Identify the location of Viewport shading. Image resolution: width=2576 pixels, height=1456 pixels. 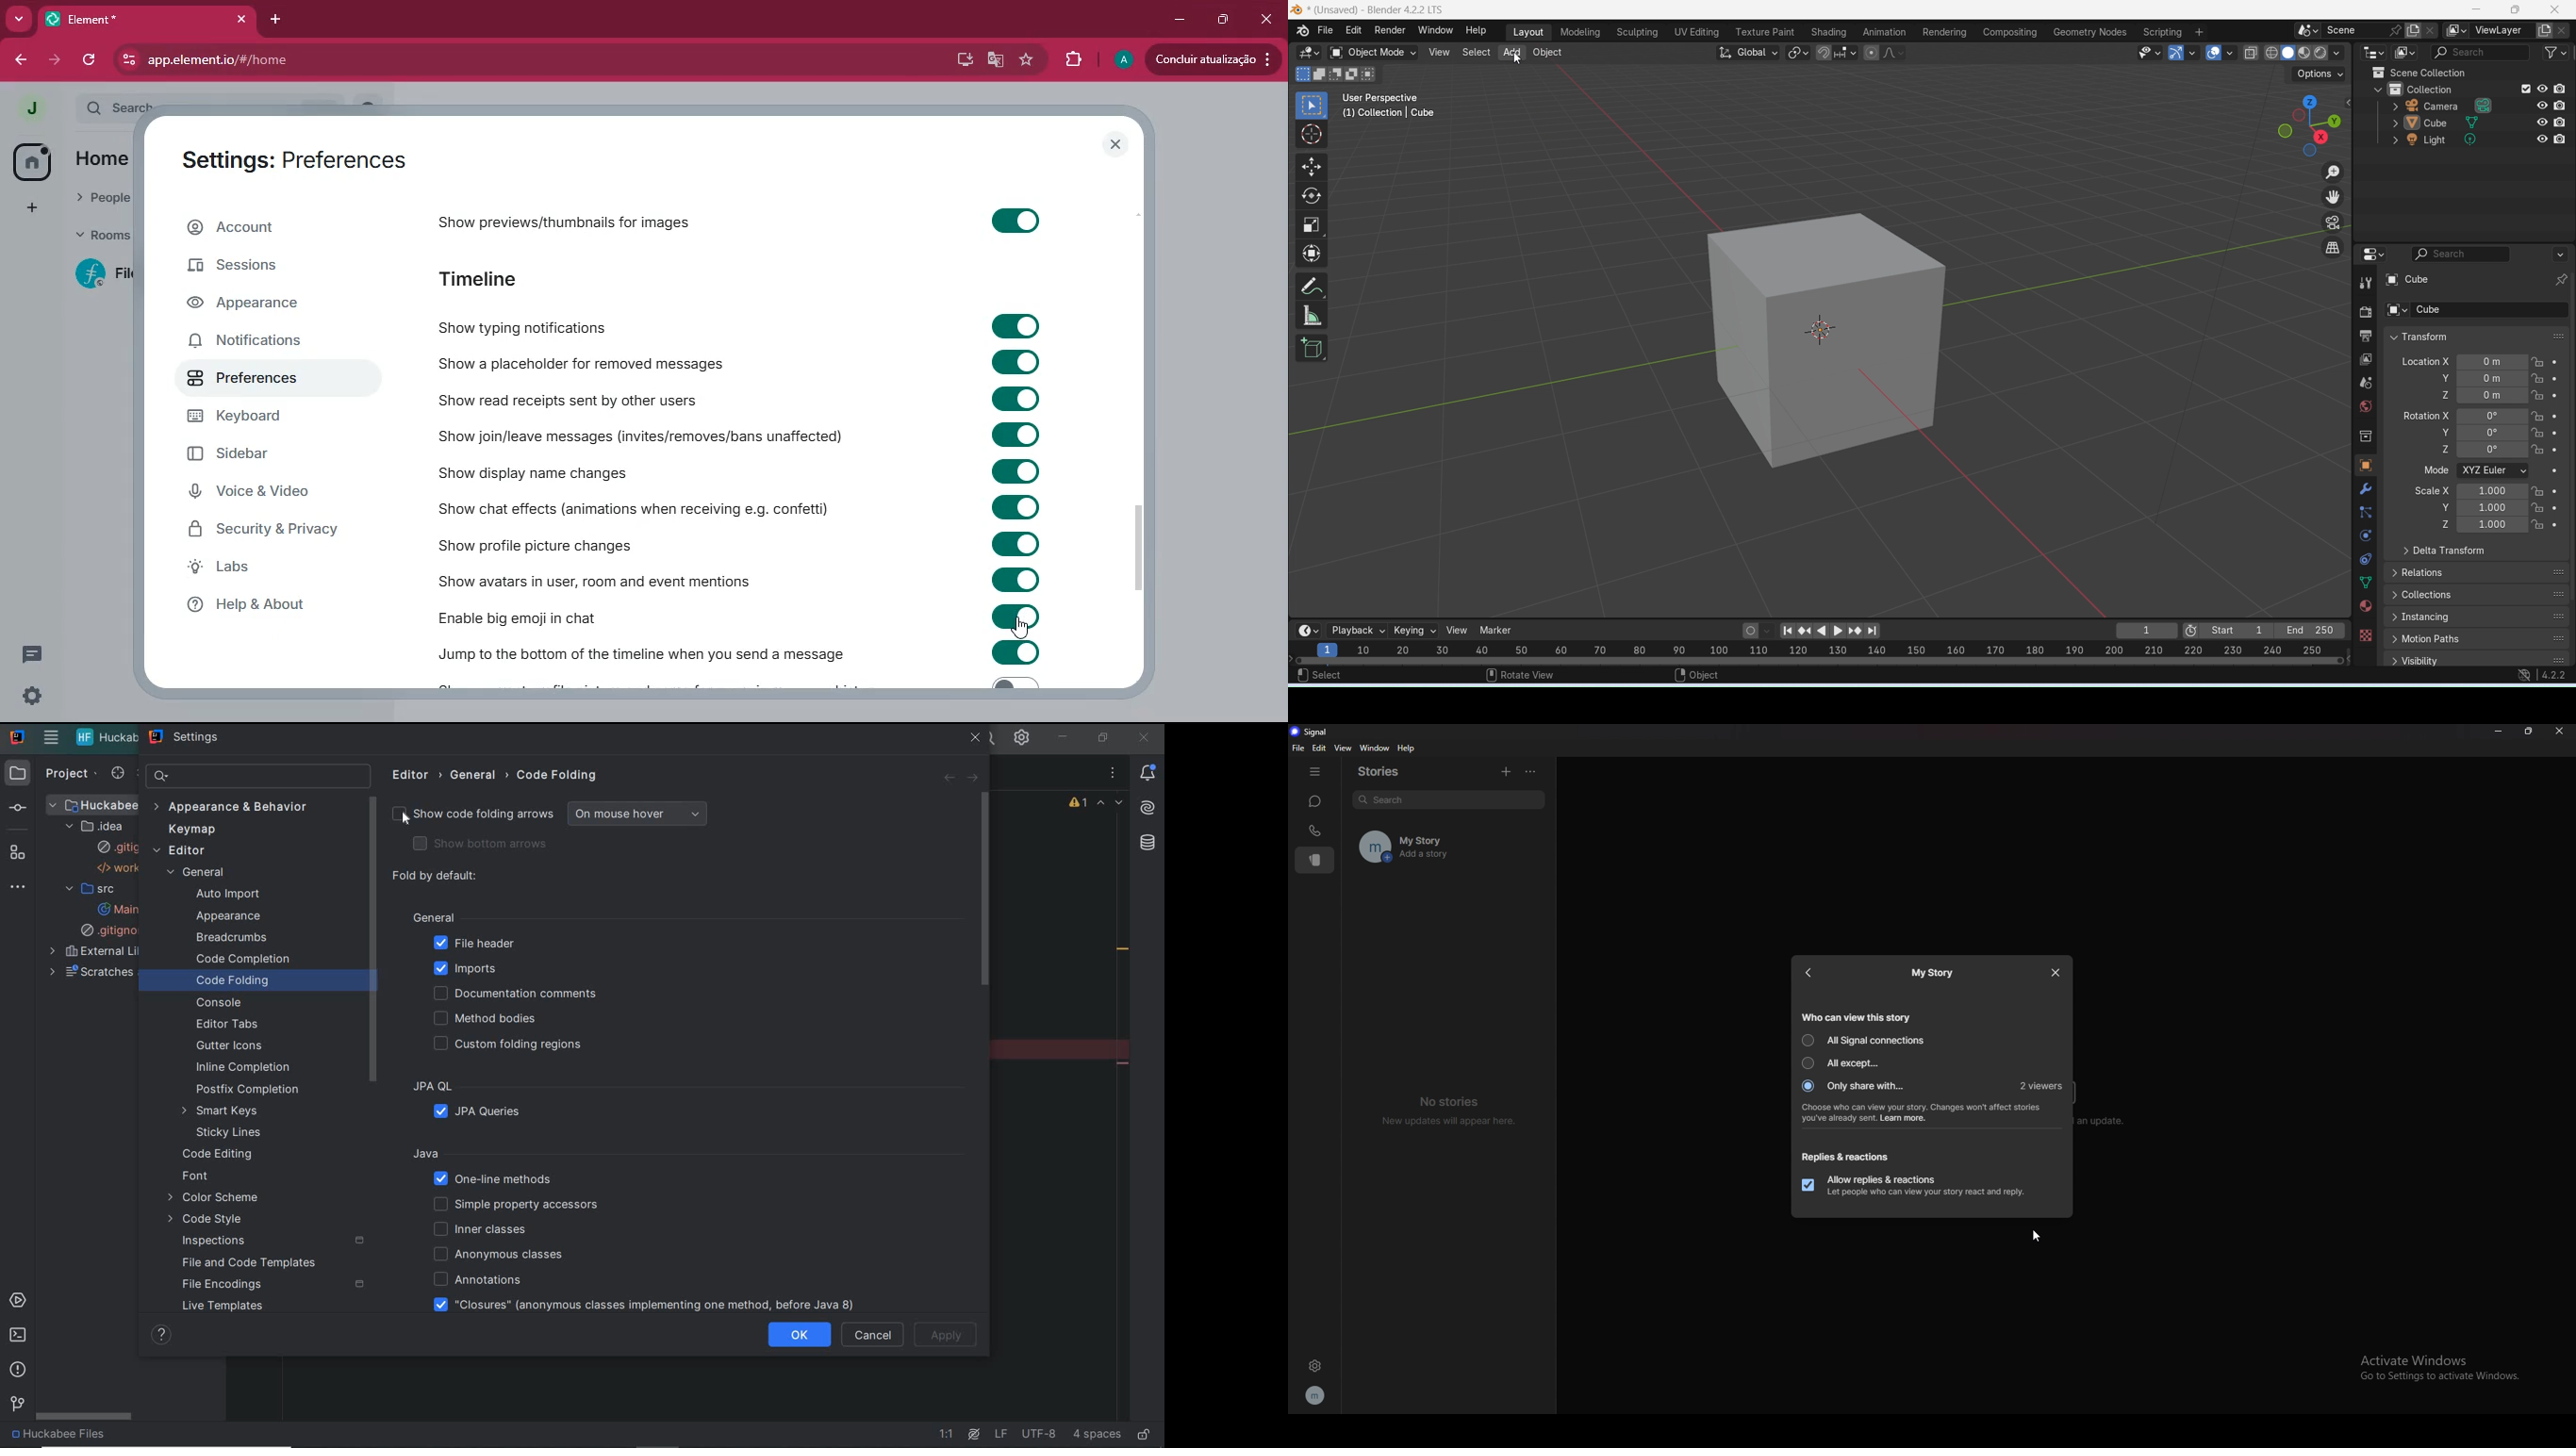
(2296, 52).